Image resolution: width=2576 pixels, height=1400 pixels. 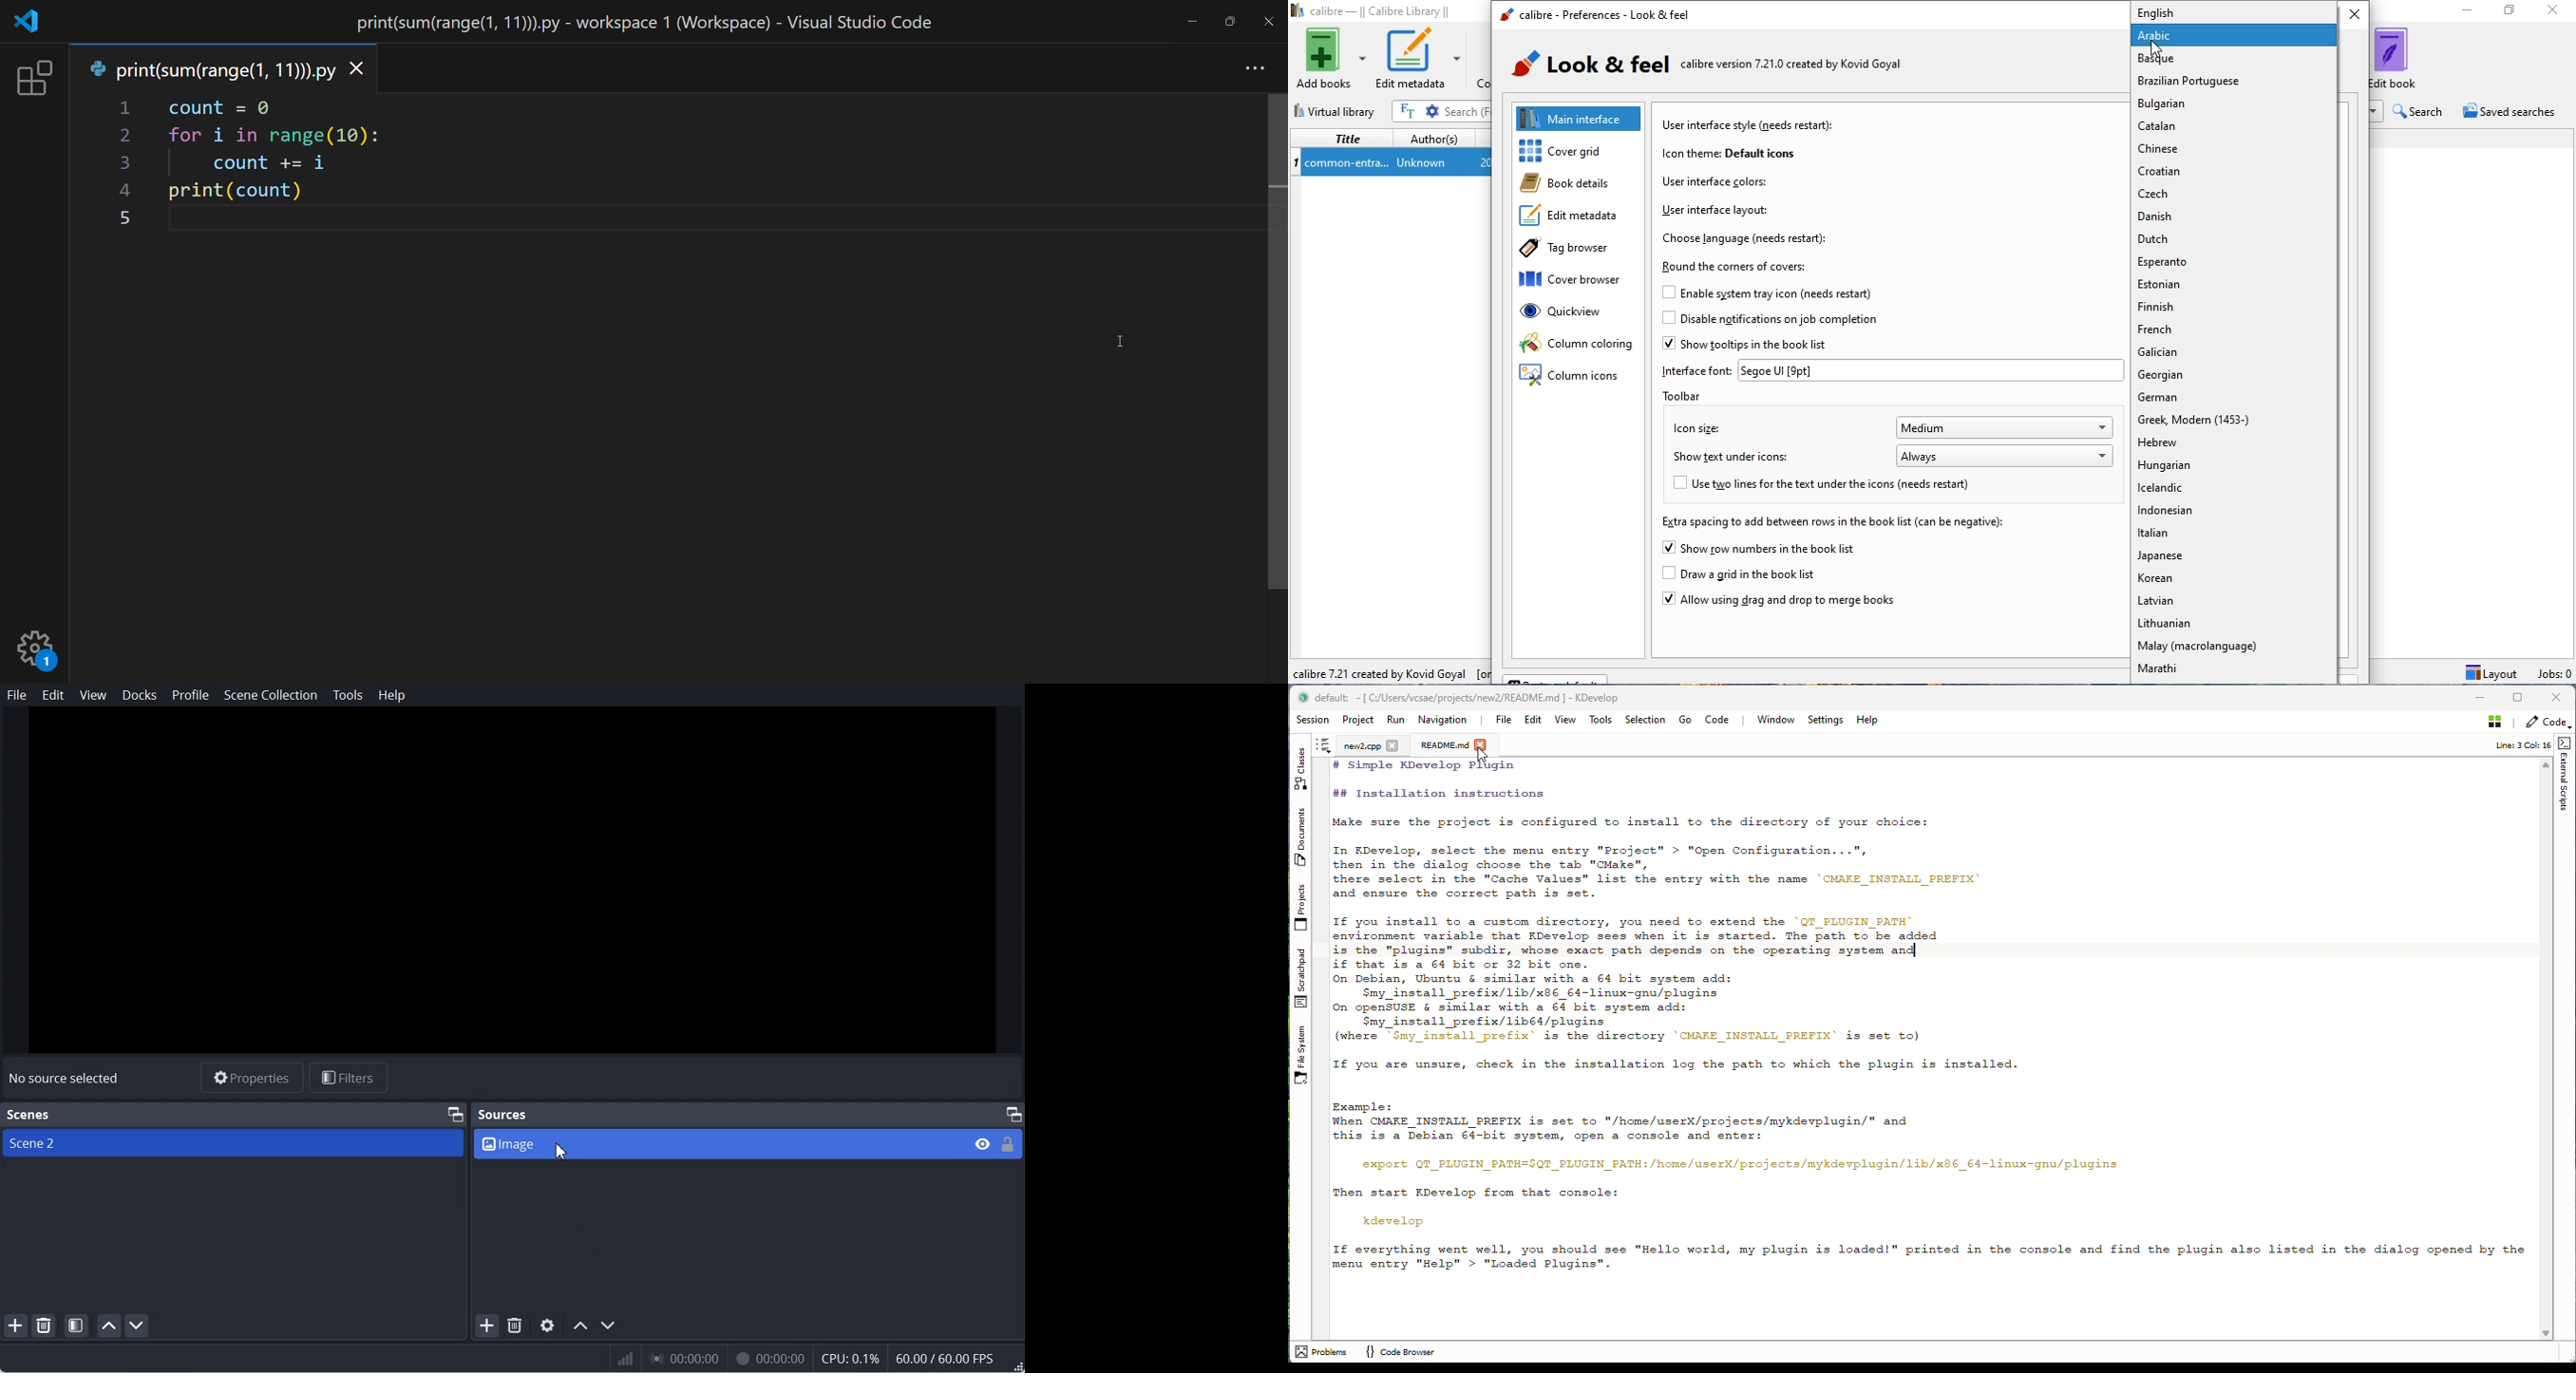 What do you see at coordinates (547, 1325) in the screenshot?
I see `Open source Properties` at bounding box center [547, 1325].